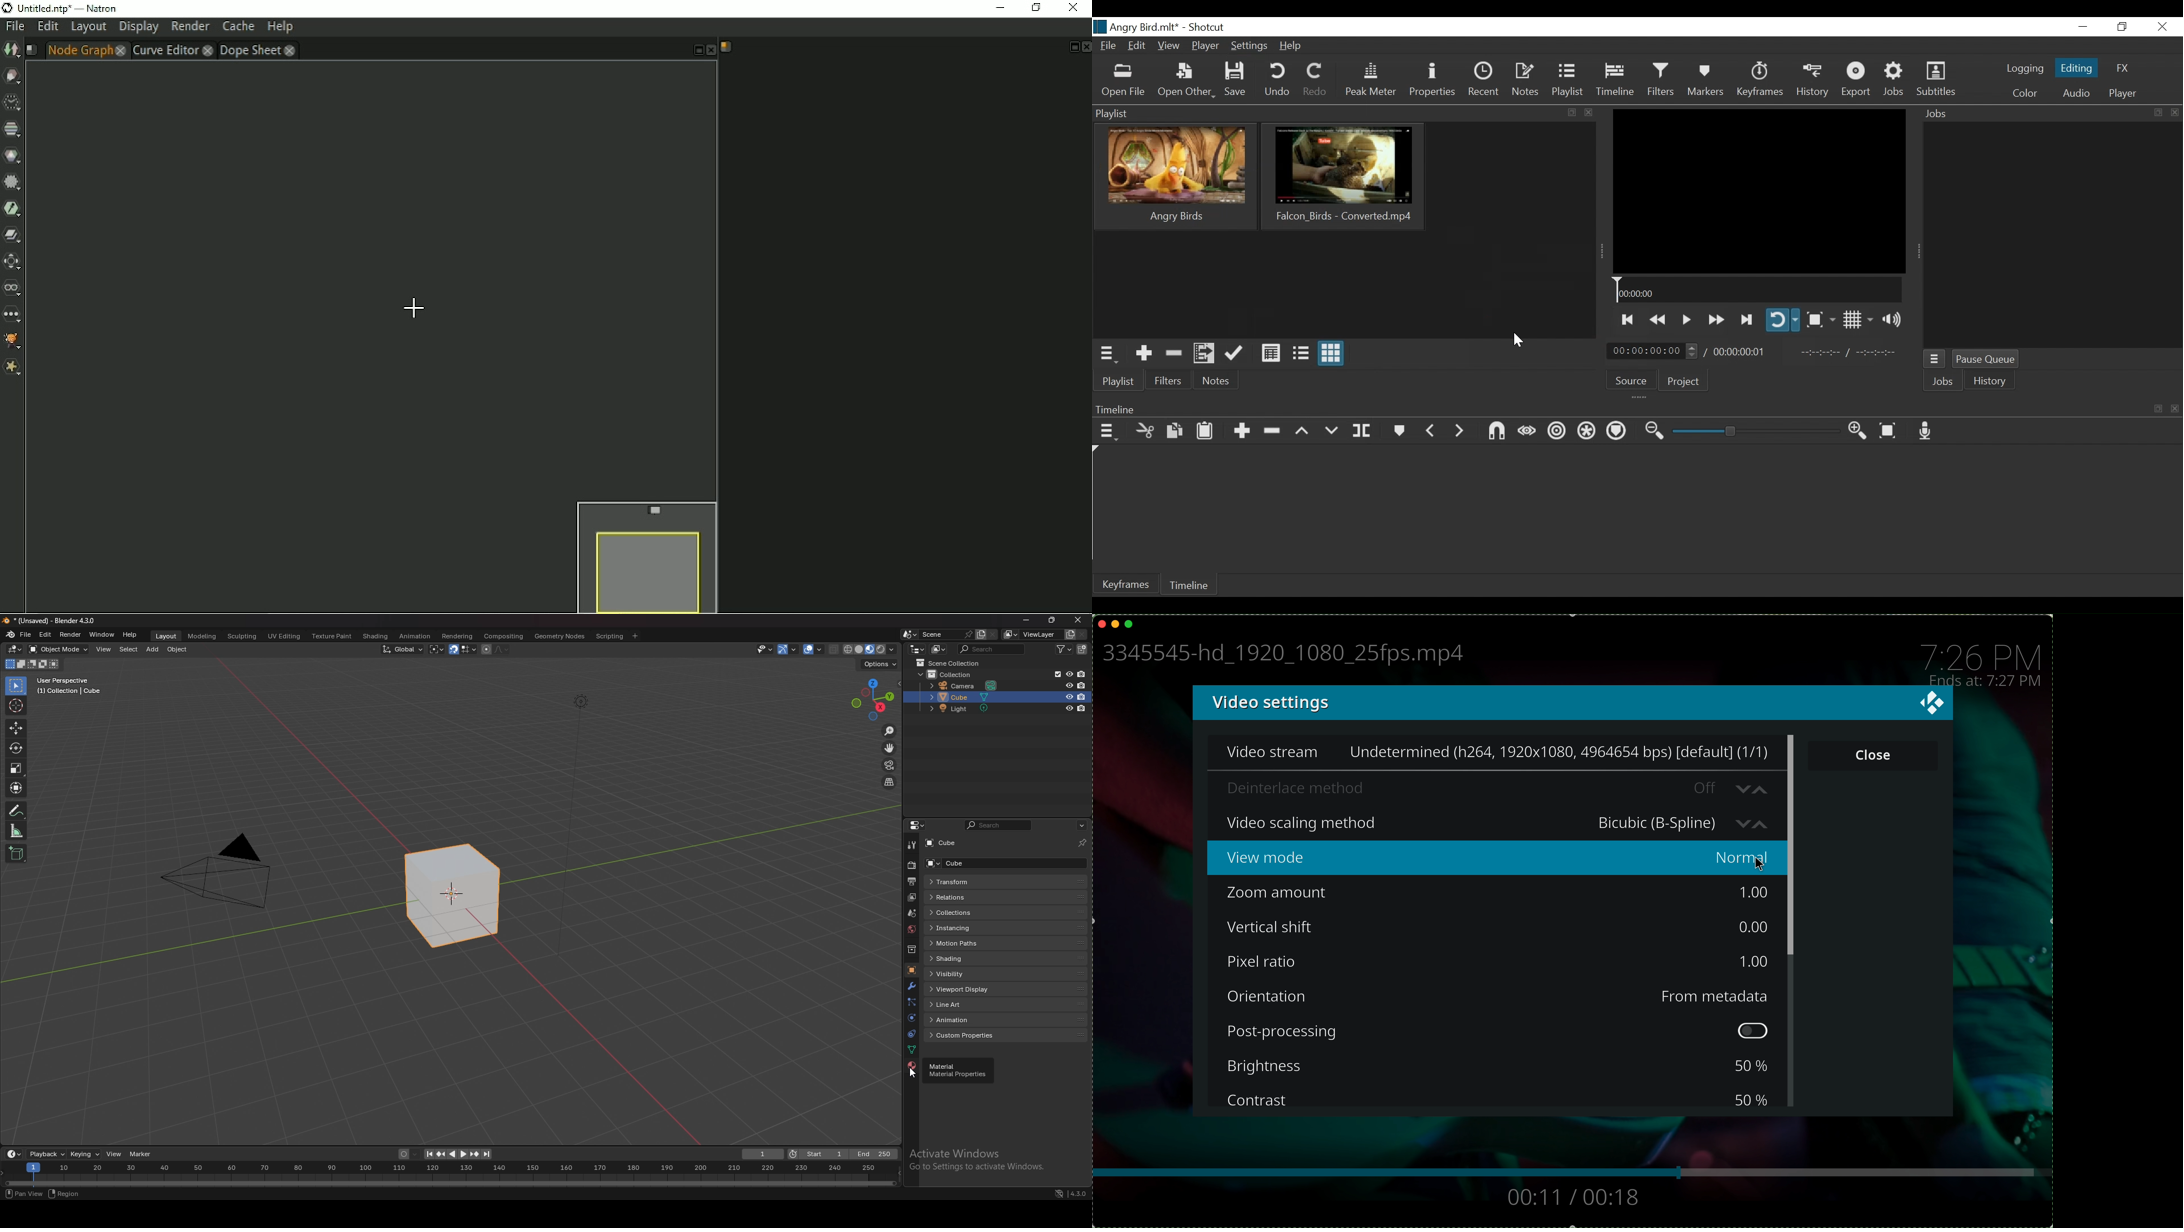 This screenshot has width=2184, height=1232. Describe the element at coordinates (2164, 27) in the screenshot. I see `Close` at that location.